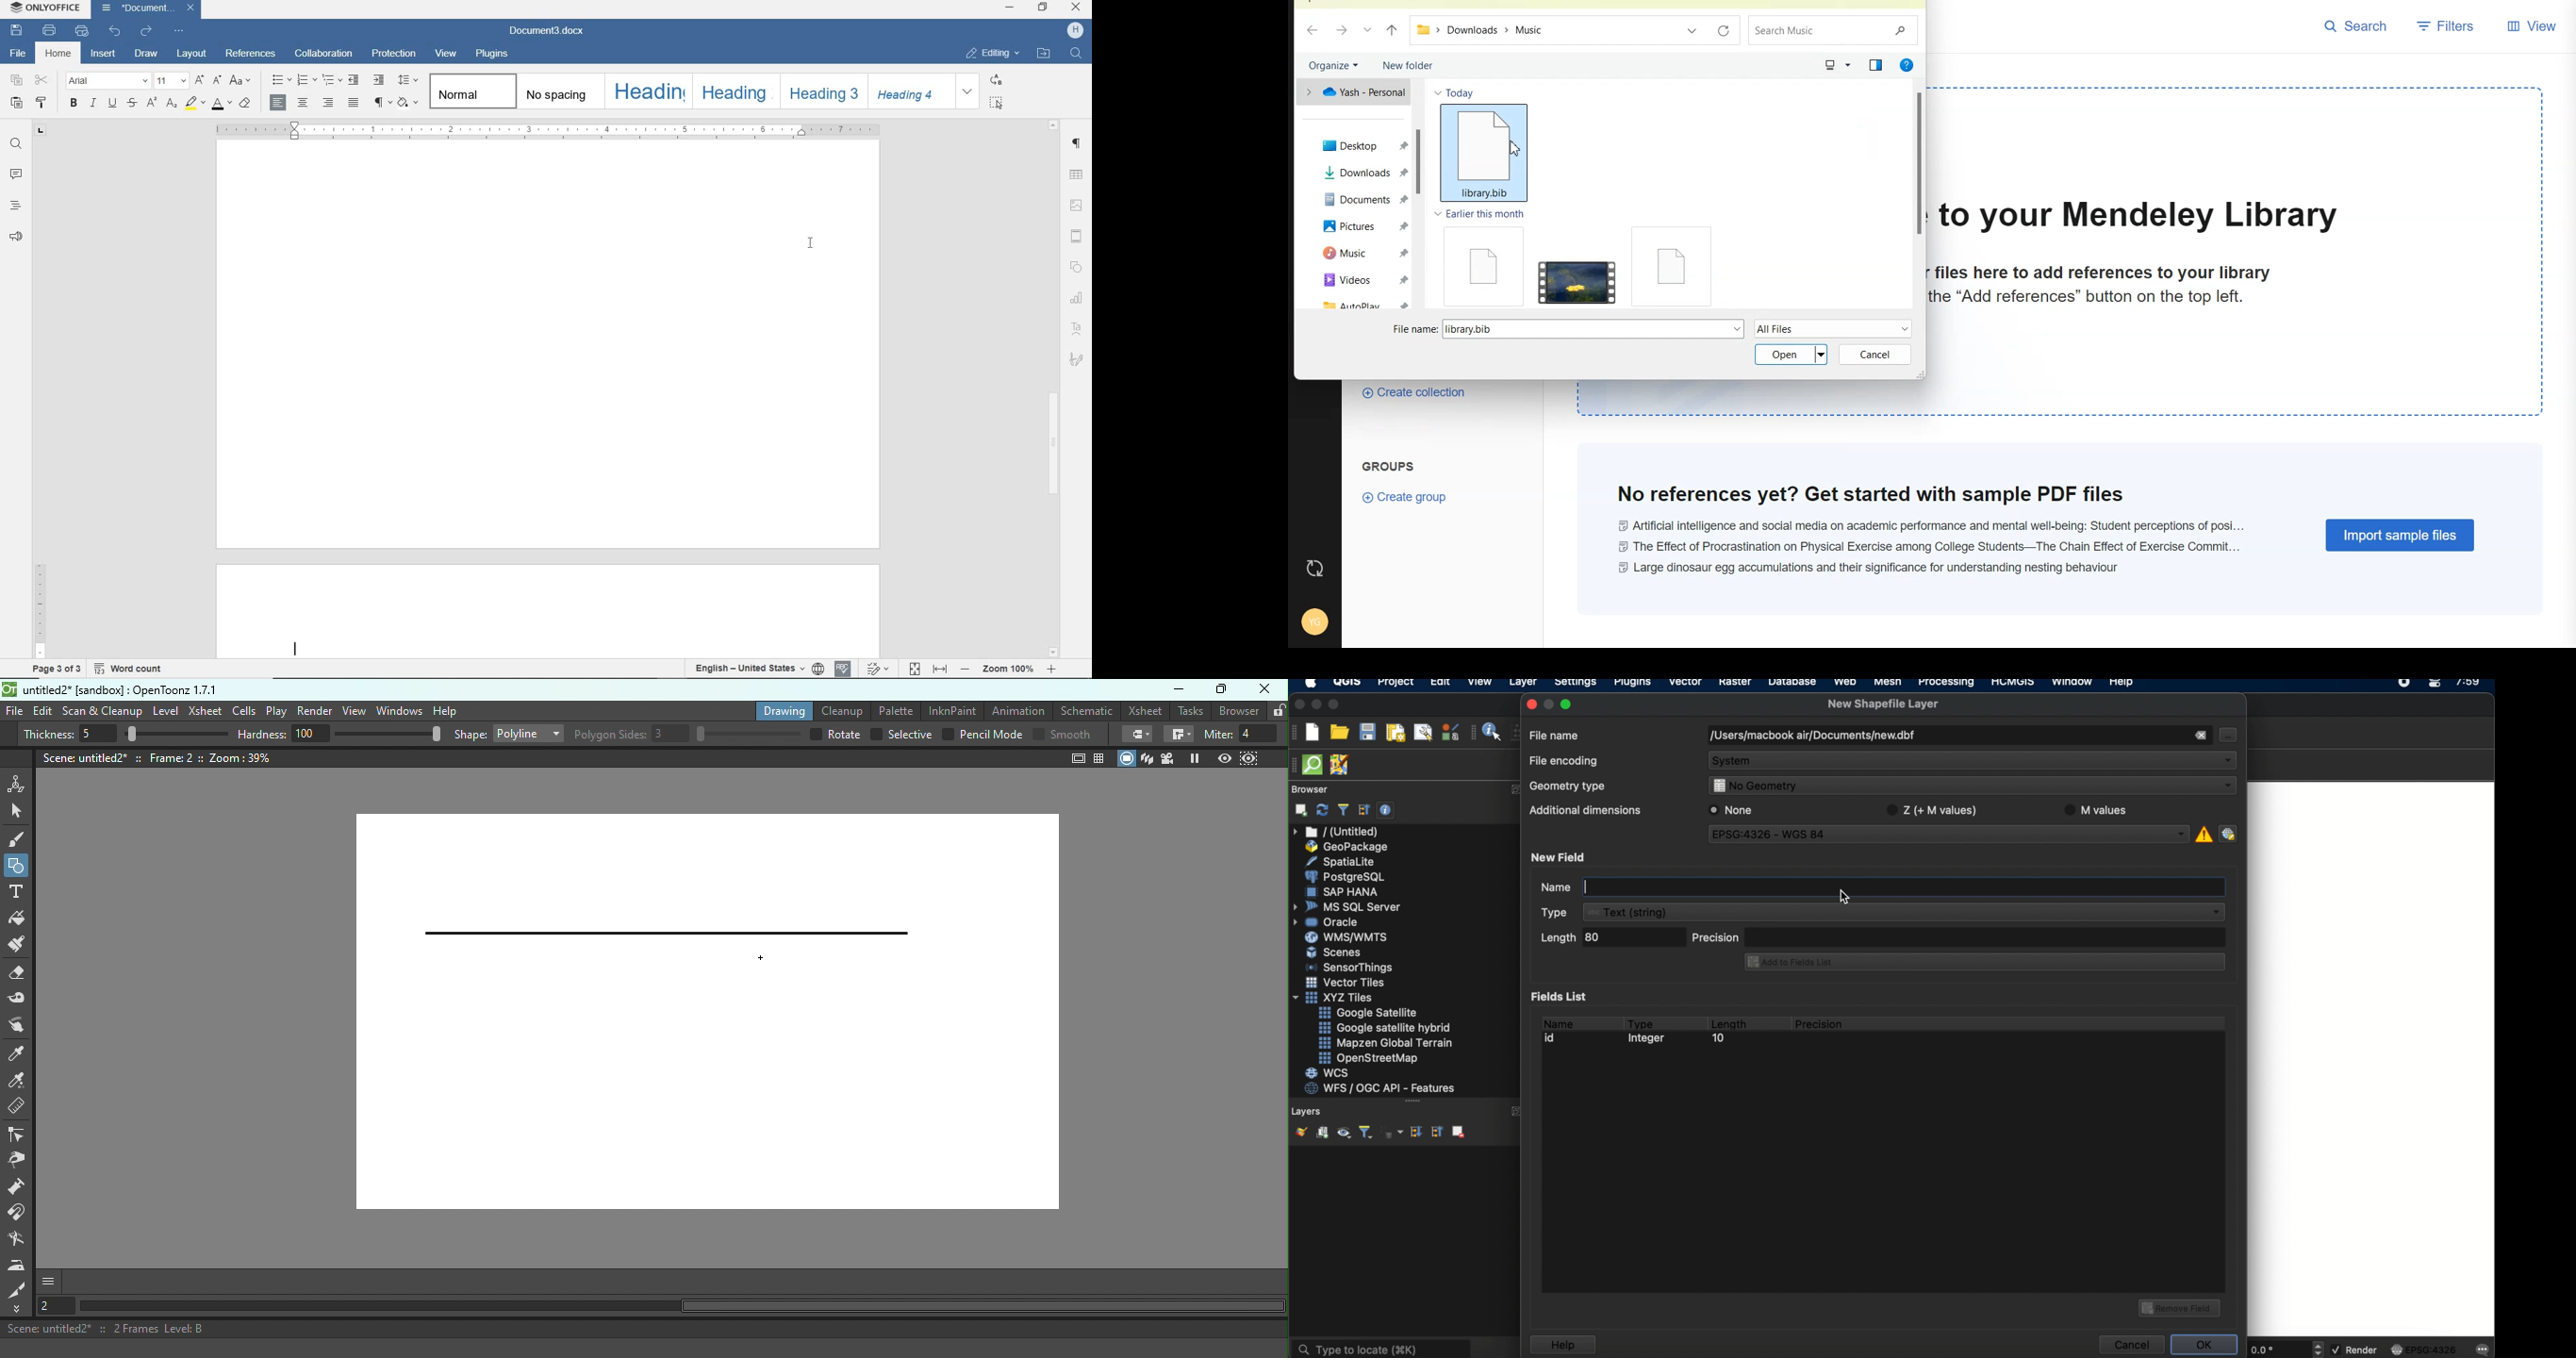  What do you see at coordinates (982, 736) in the screenshot?
I see `Pencil Mode` at bounding box center [982, 736].